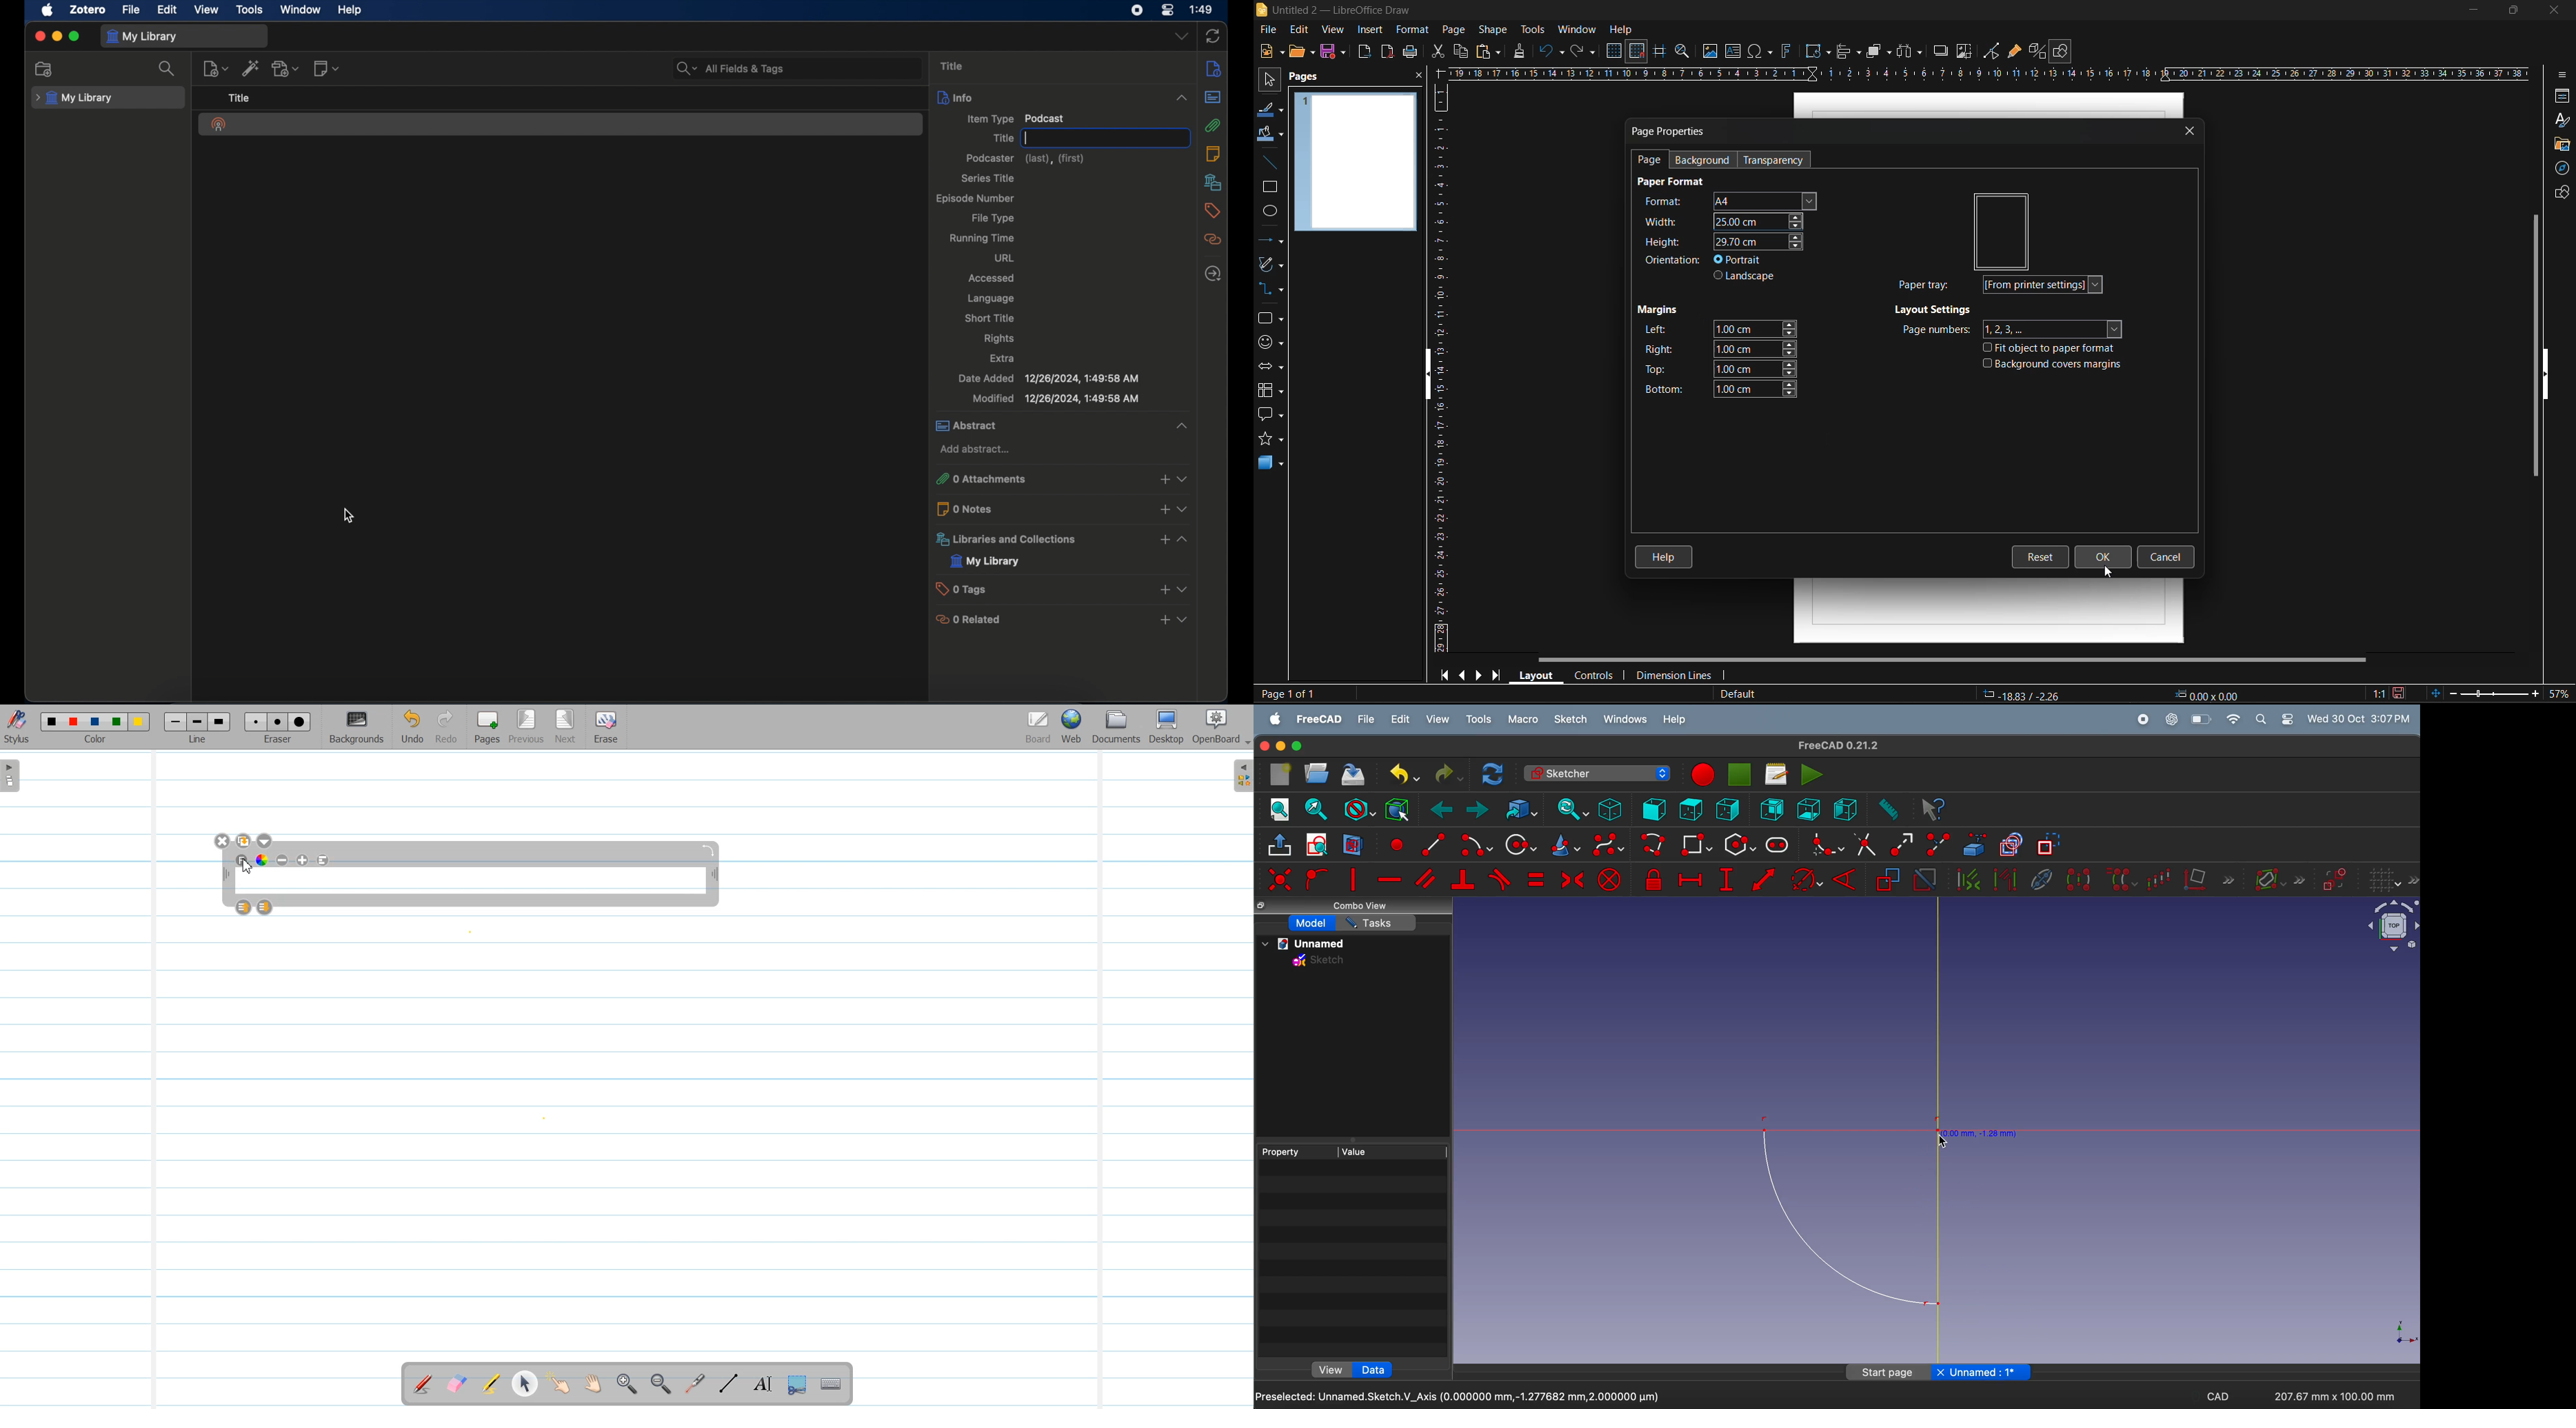 The image size is (2576, 1428). What do you see at coordinates (1889, 1372) in the screenshot?
I see `Start page` at bounding box center [1889, 1372].